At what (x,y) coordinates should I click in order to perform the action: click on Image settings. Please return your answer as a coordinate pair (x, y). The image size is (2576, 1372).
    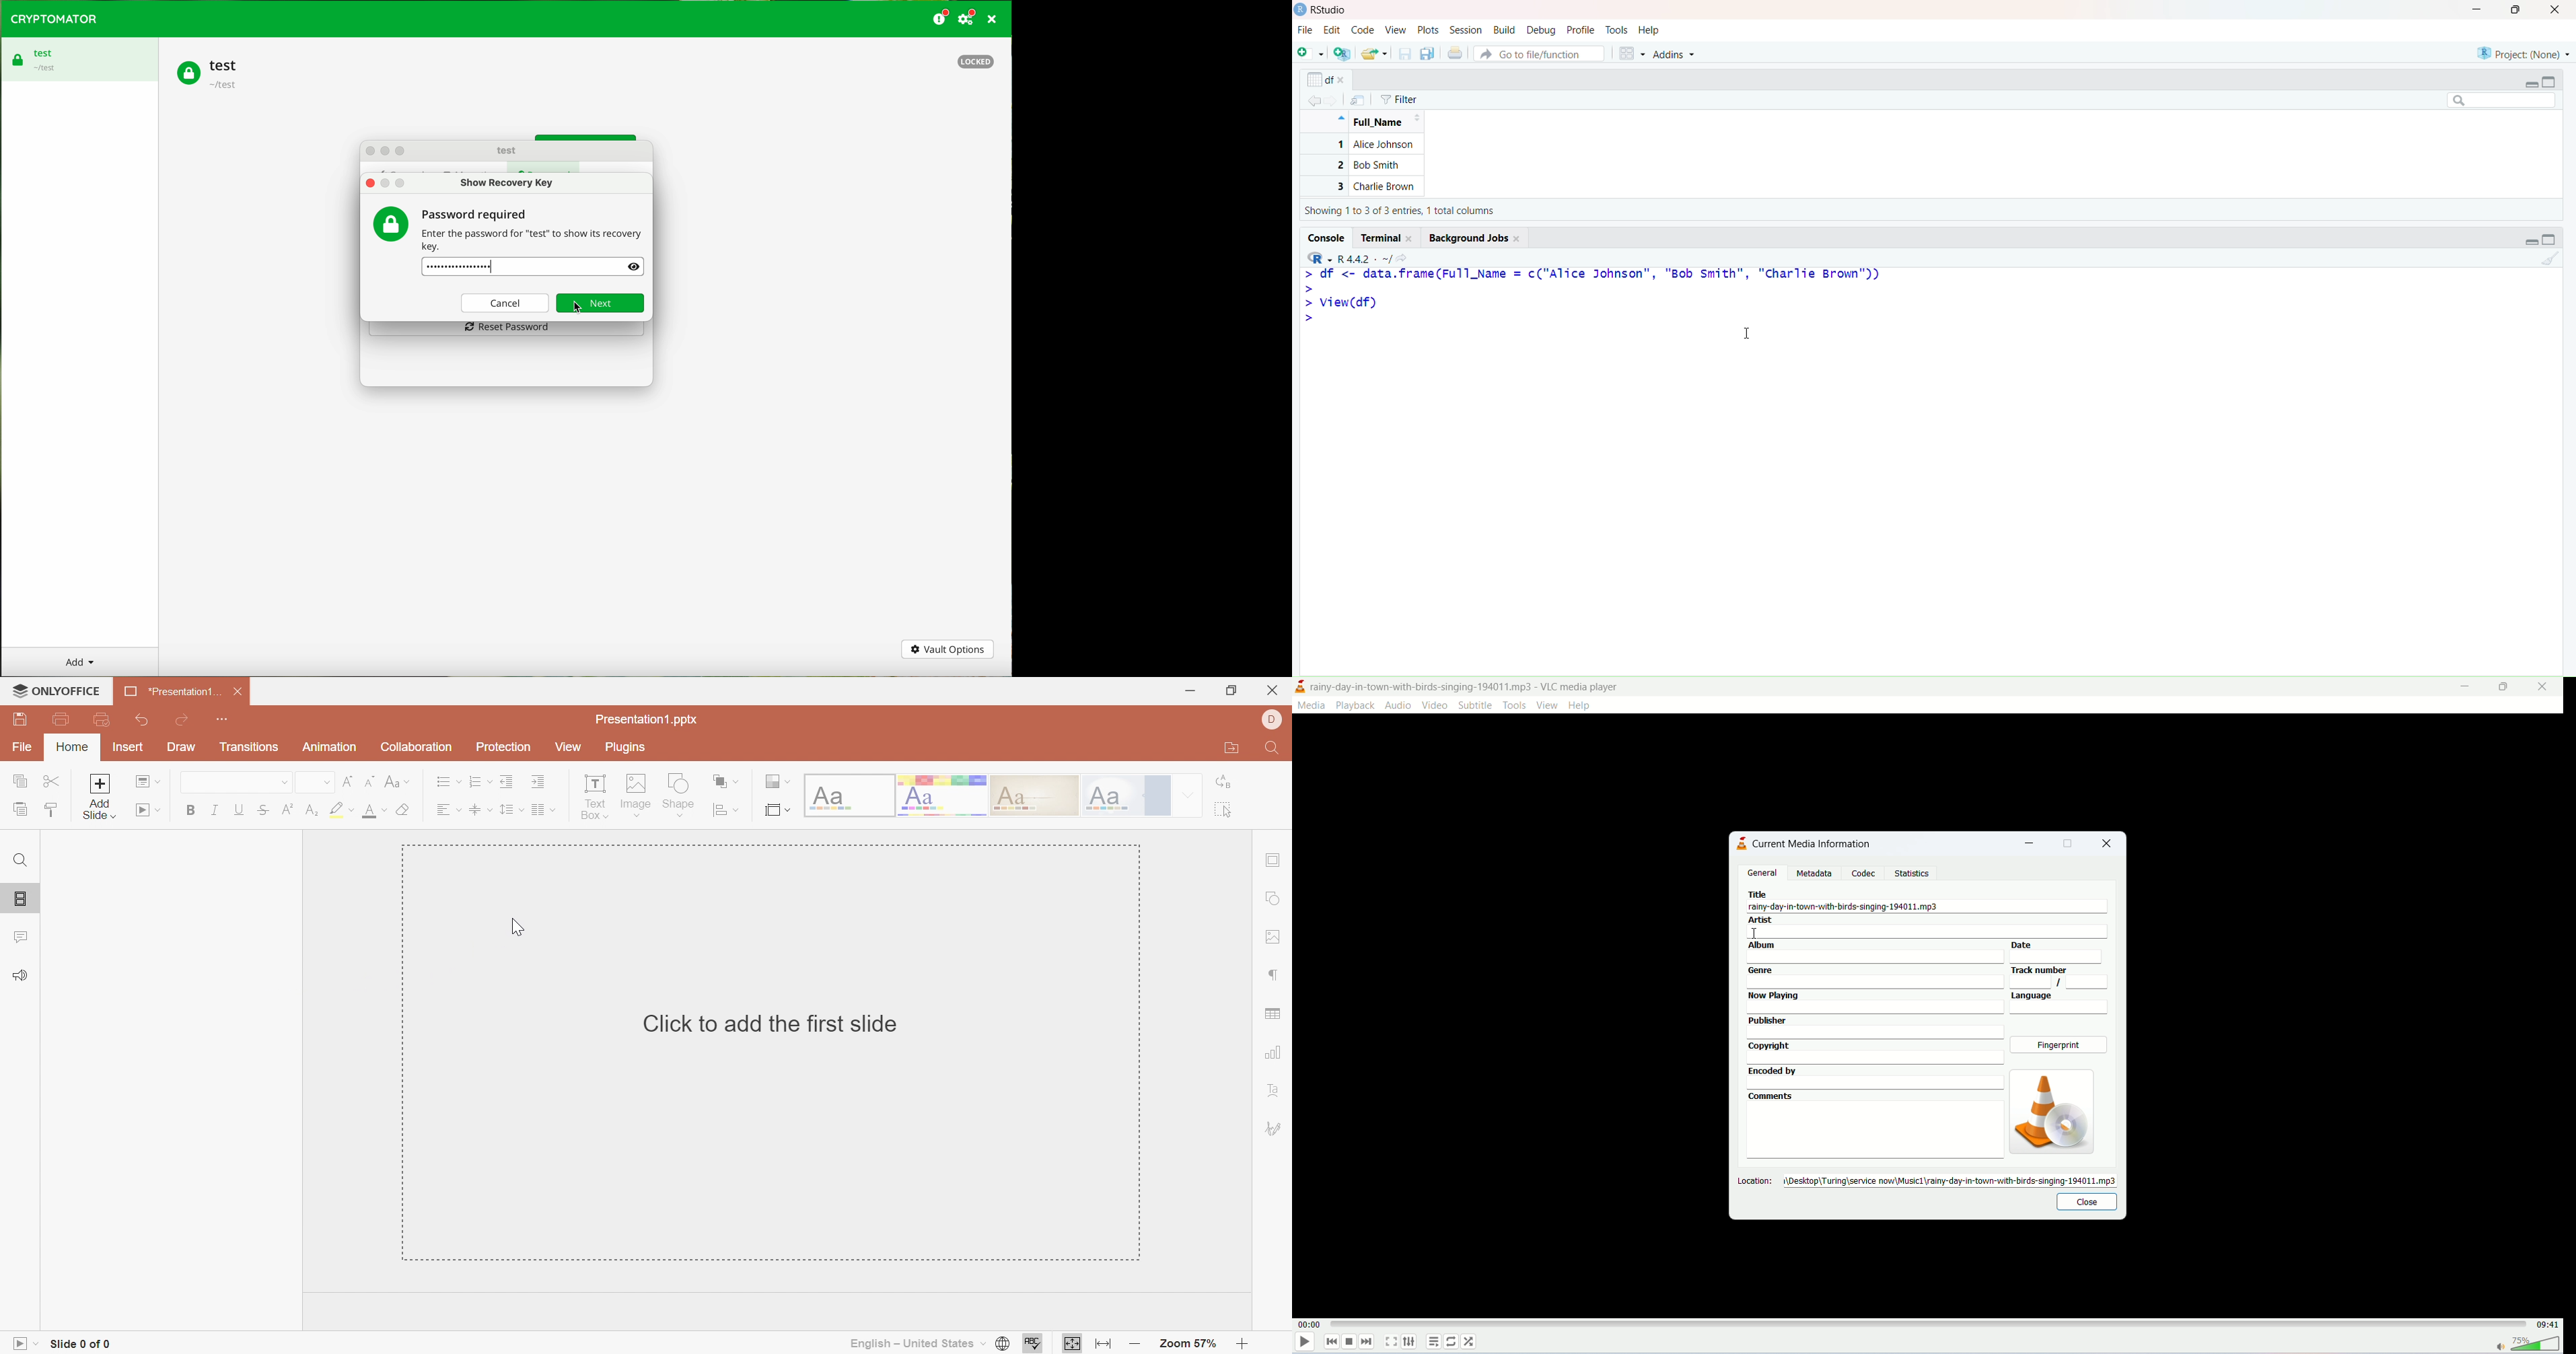
    Looking at the image, I should click on (1275, 935).